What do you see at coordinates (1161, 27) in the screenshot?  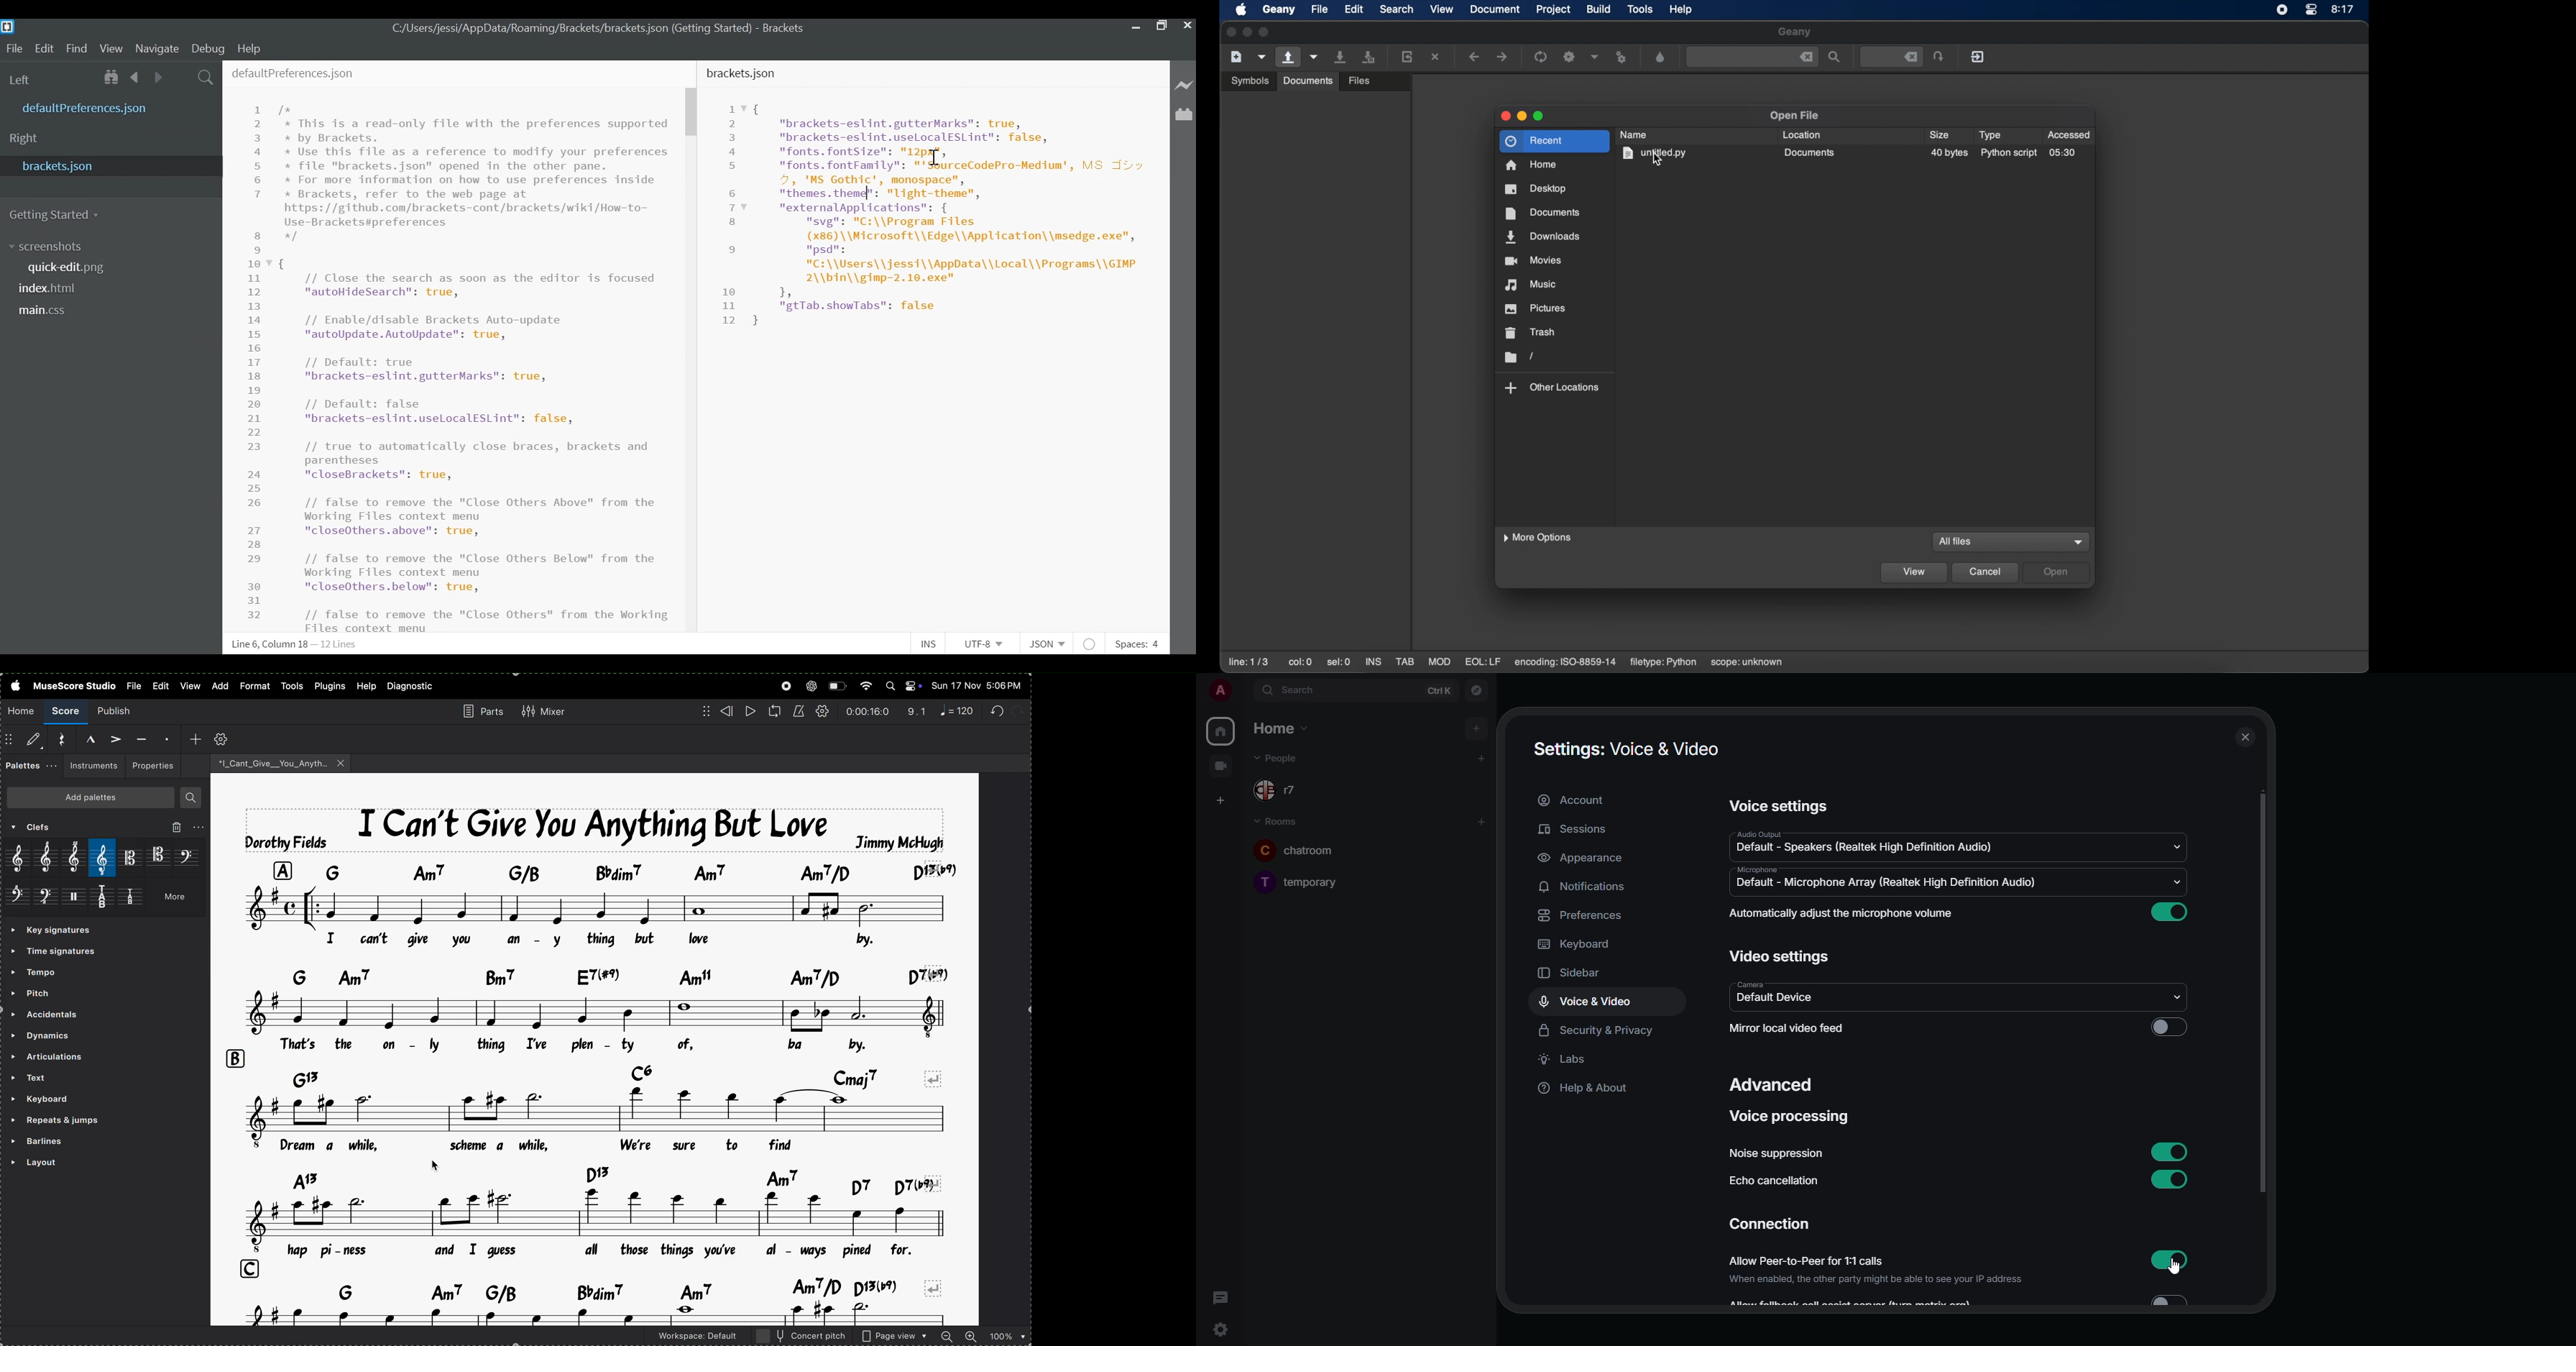 I see `Maximize` at bounding box center [1161, 27].